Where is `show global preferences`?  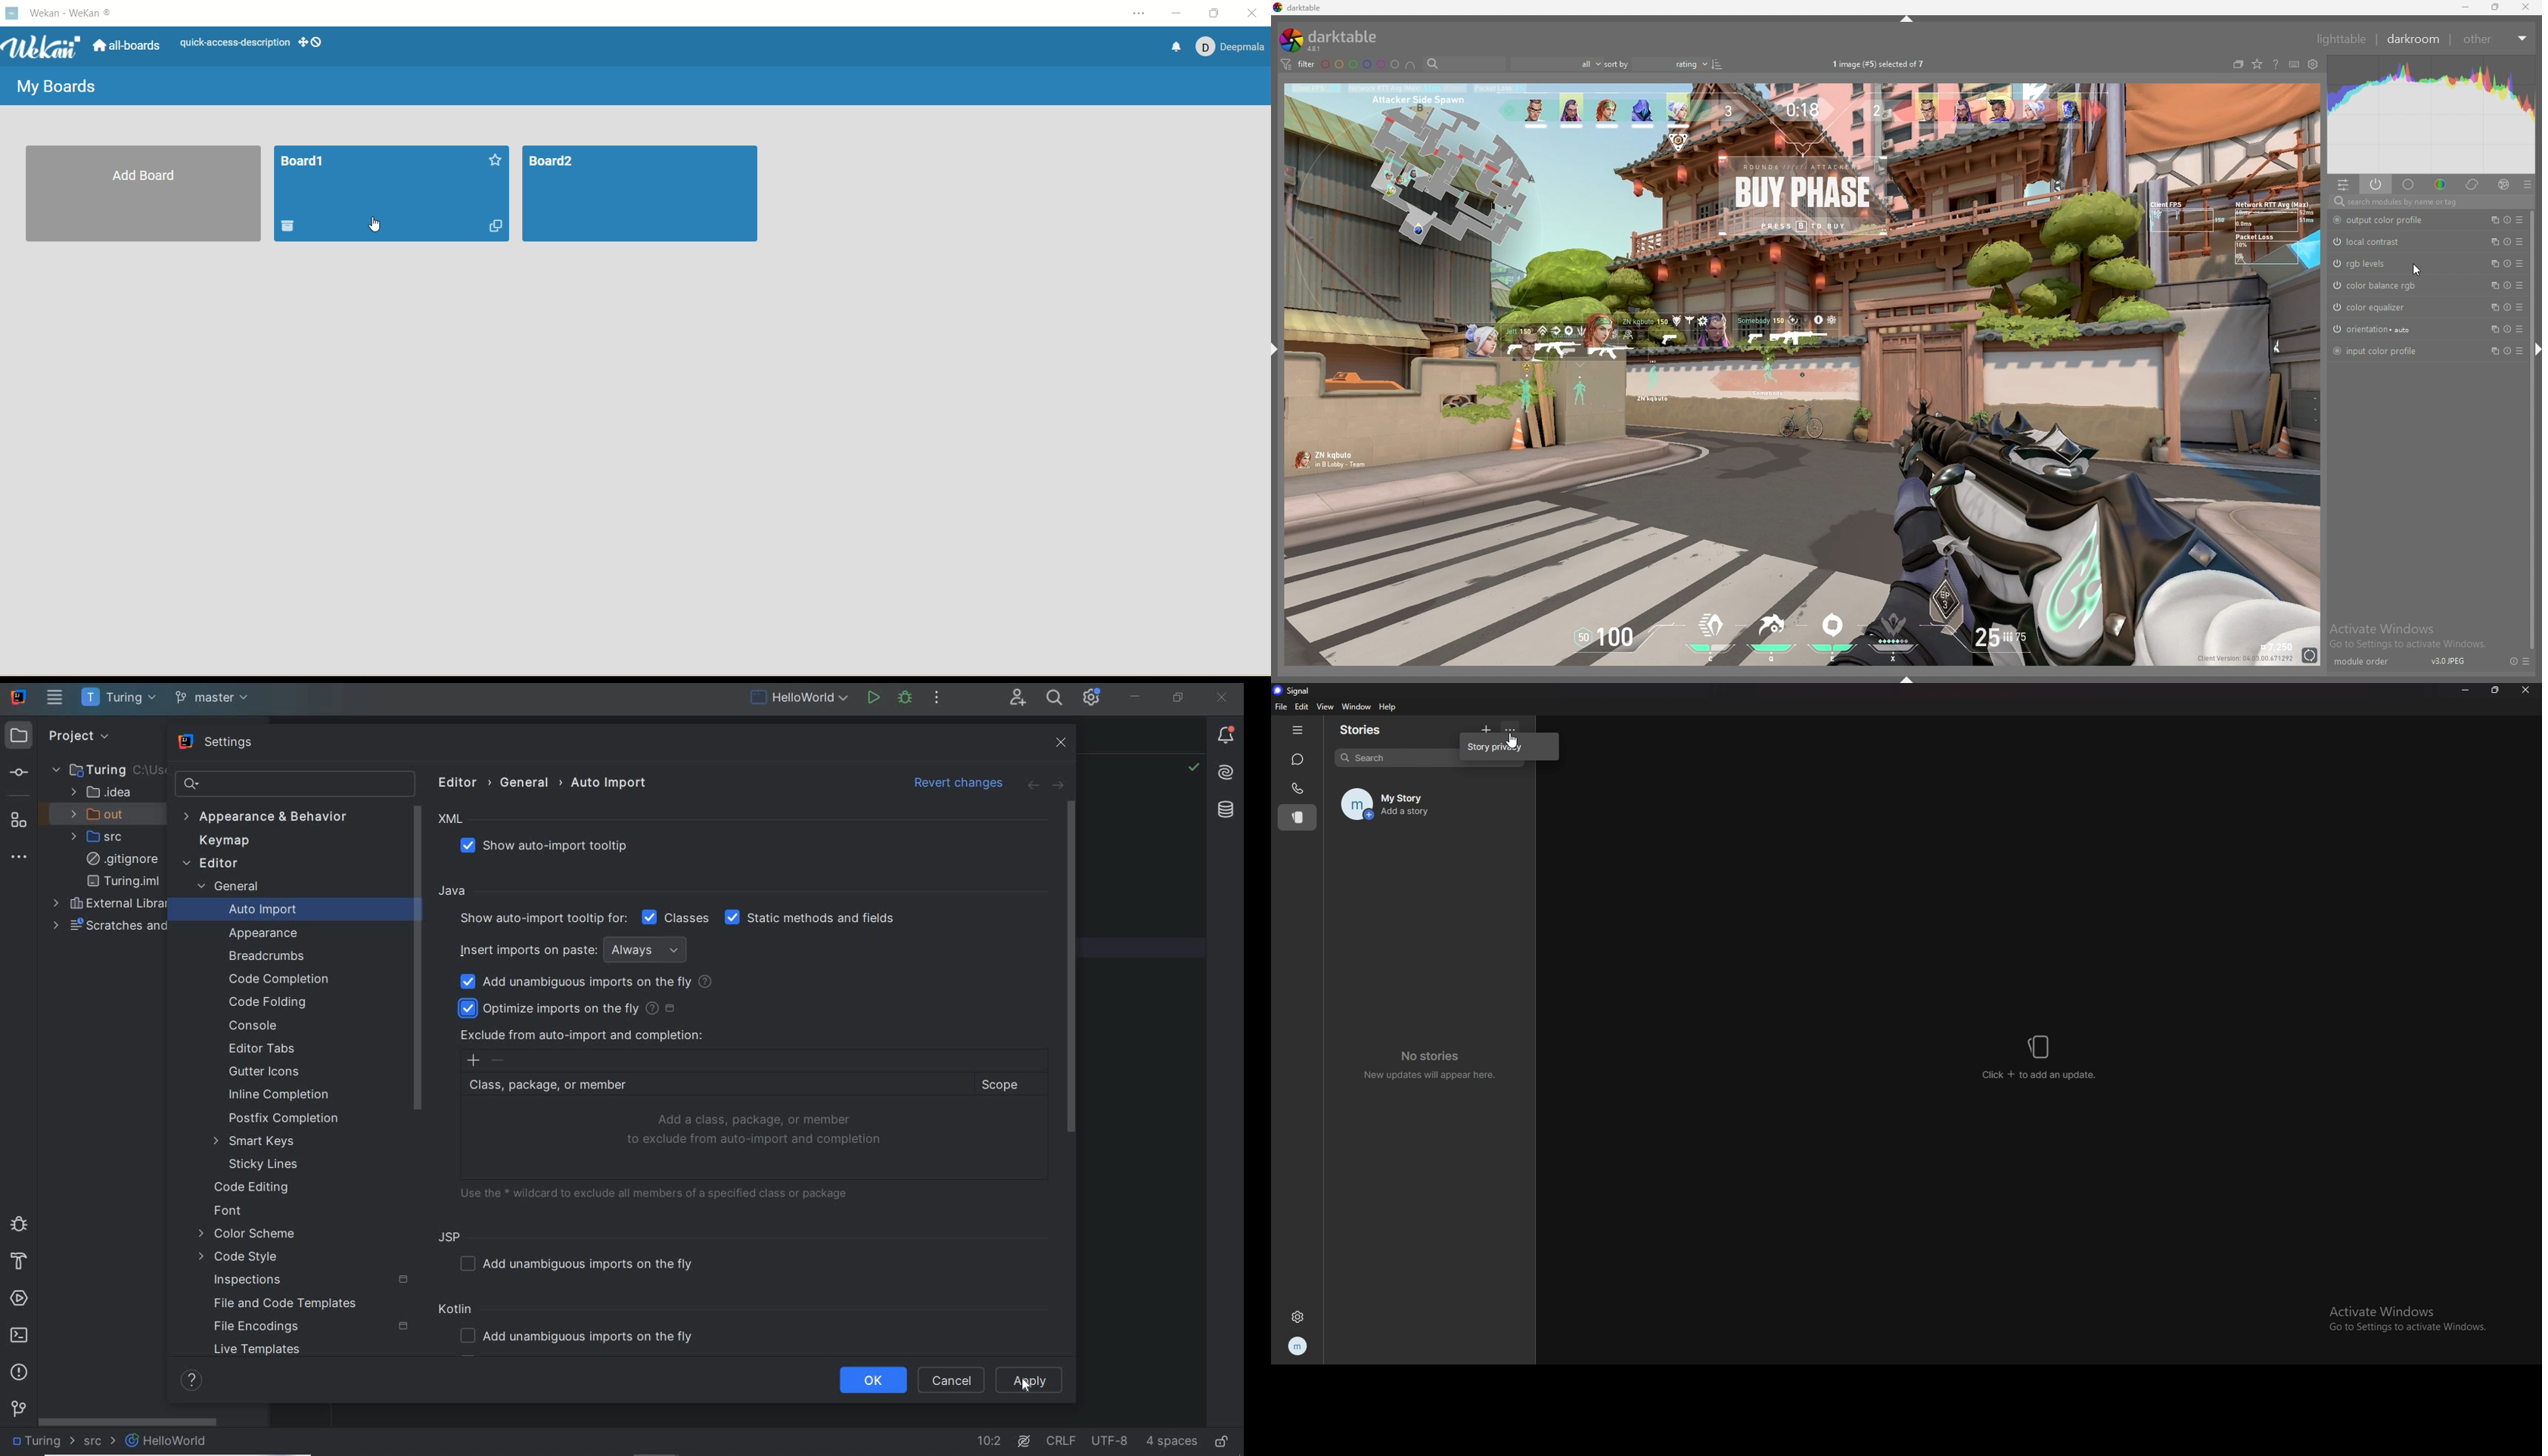
show global preferences is located at coordinates (2313, 65).